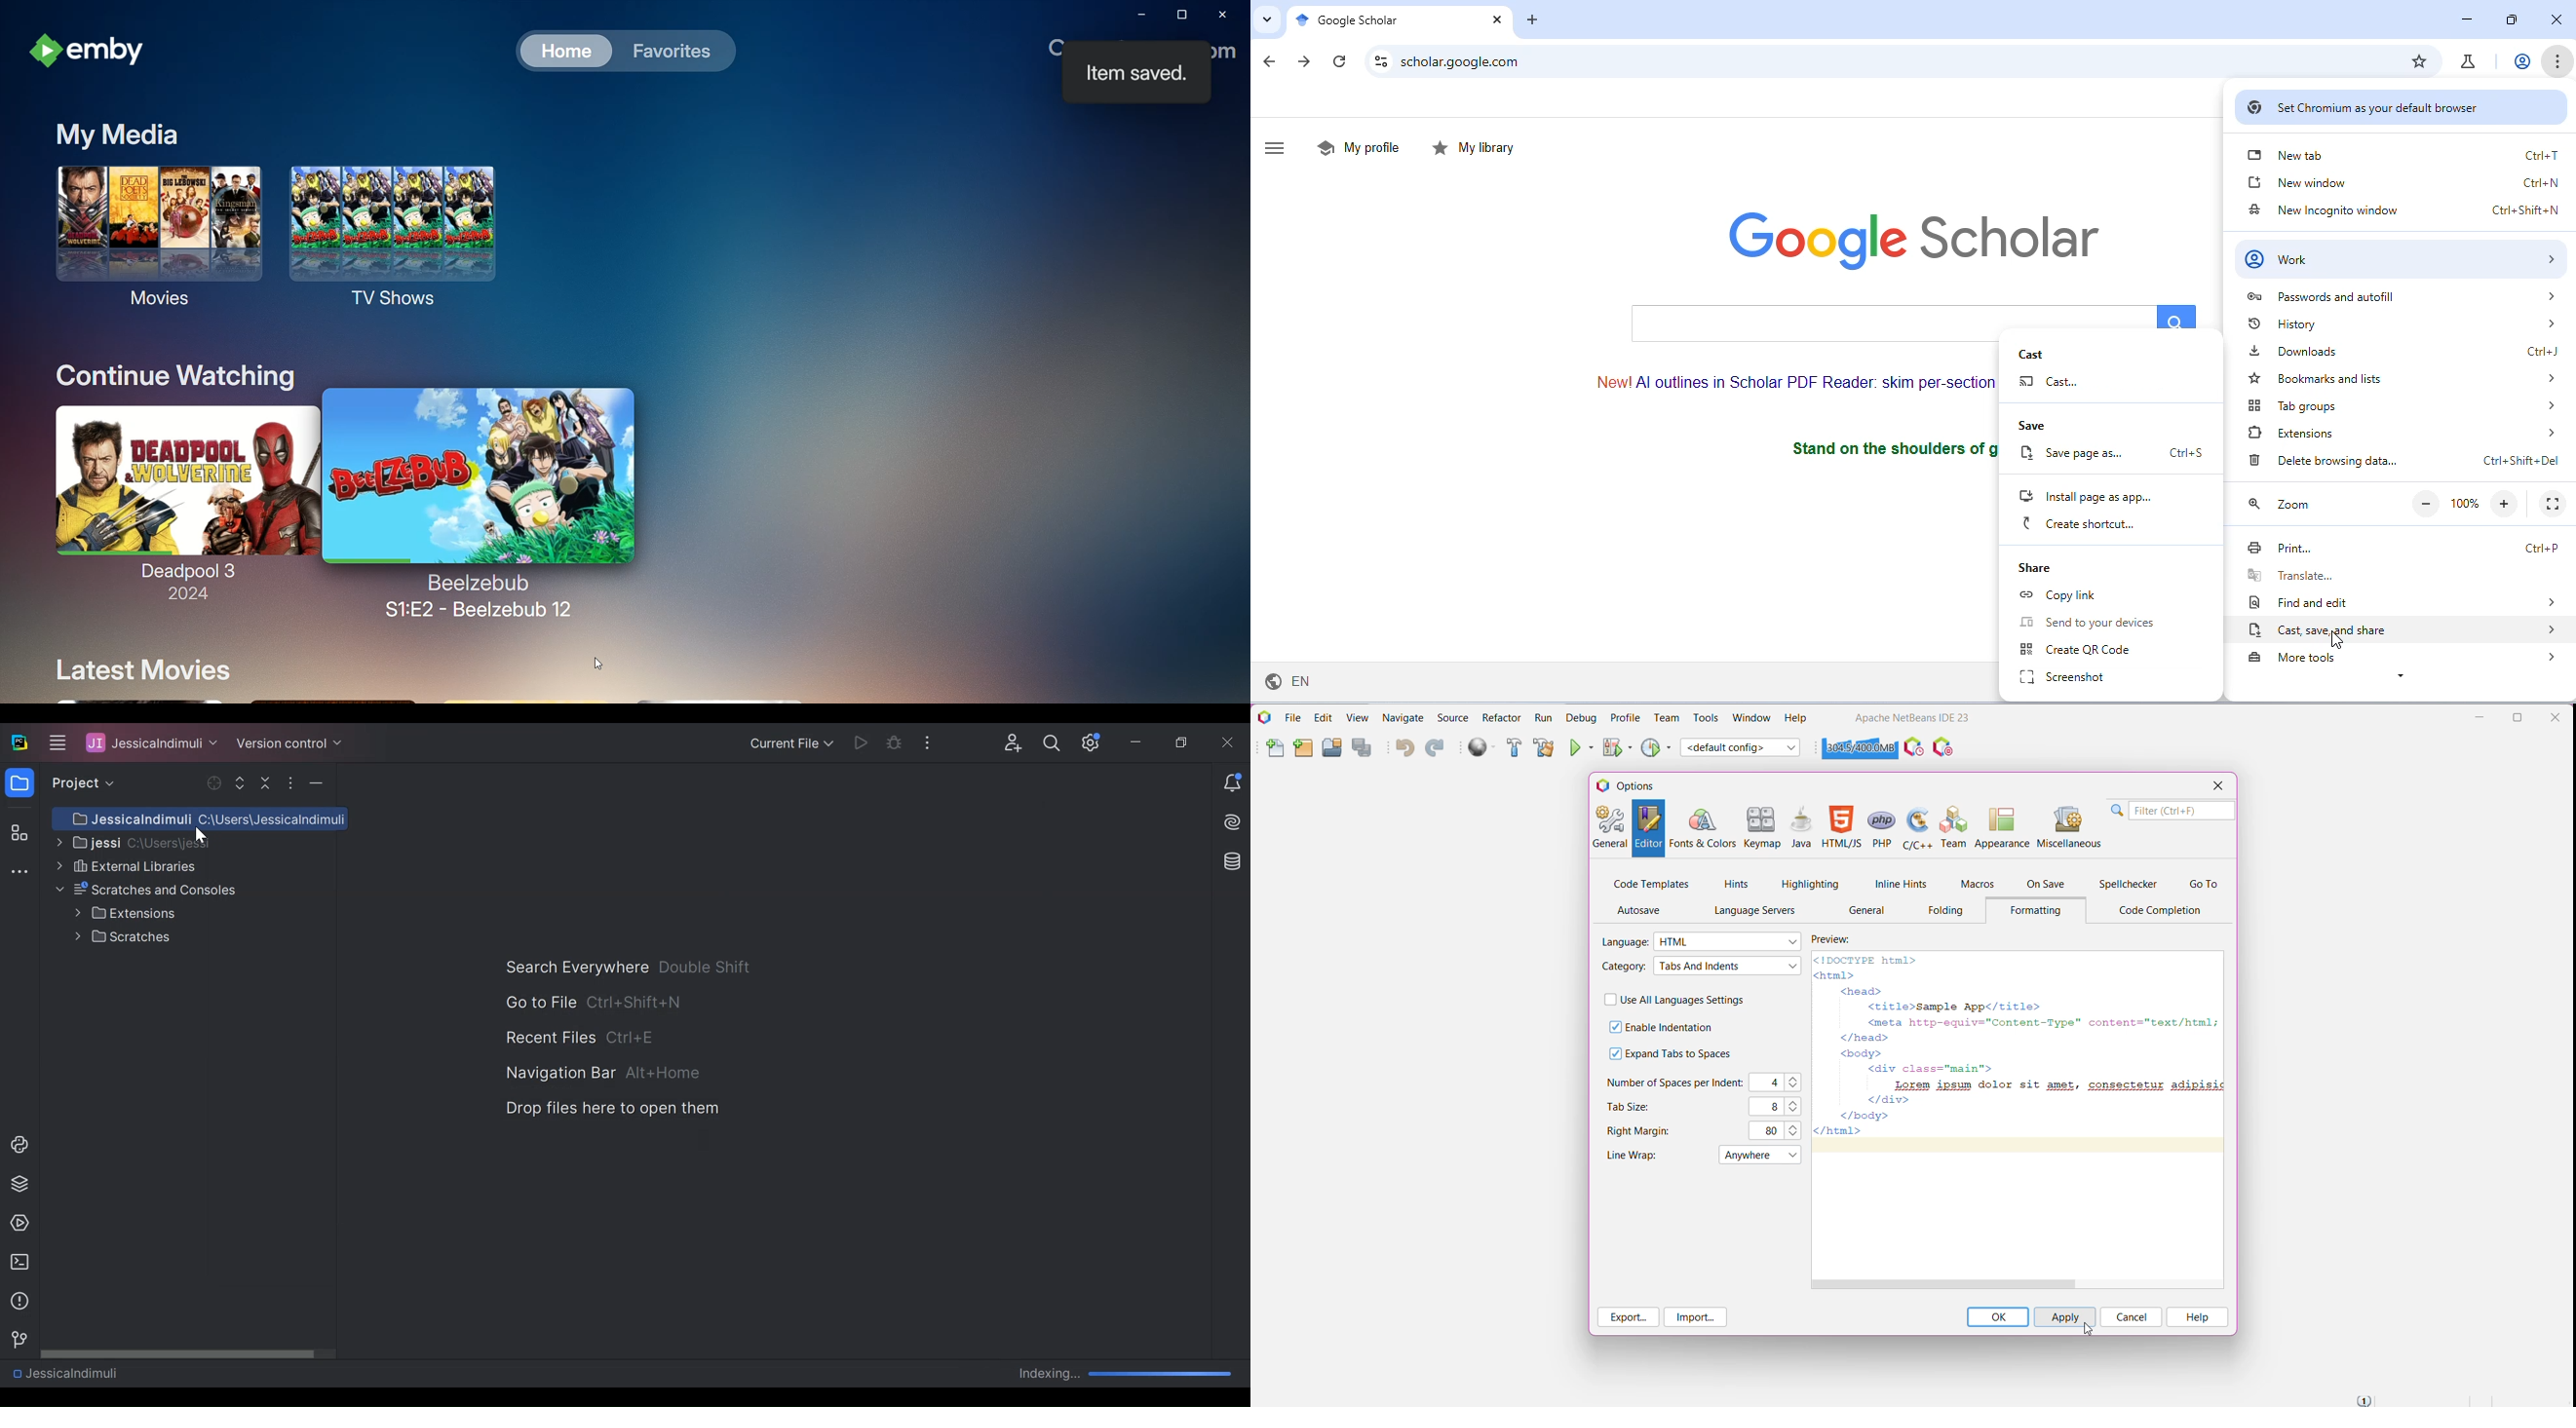  Describe the element at coordinates (1883, 827) in the screenshot. I see `PHP` at that location.